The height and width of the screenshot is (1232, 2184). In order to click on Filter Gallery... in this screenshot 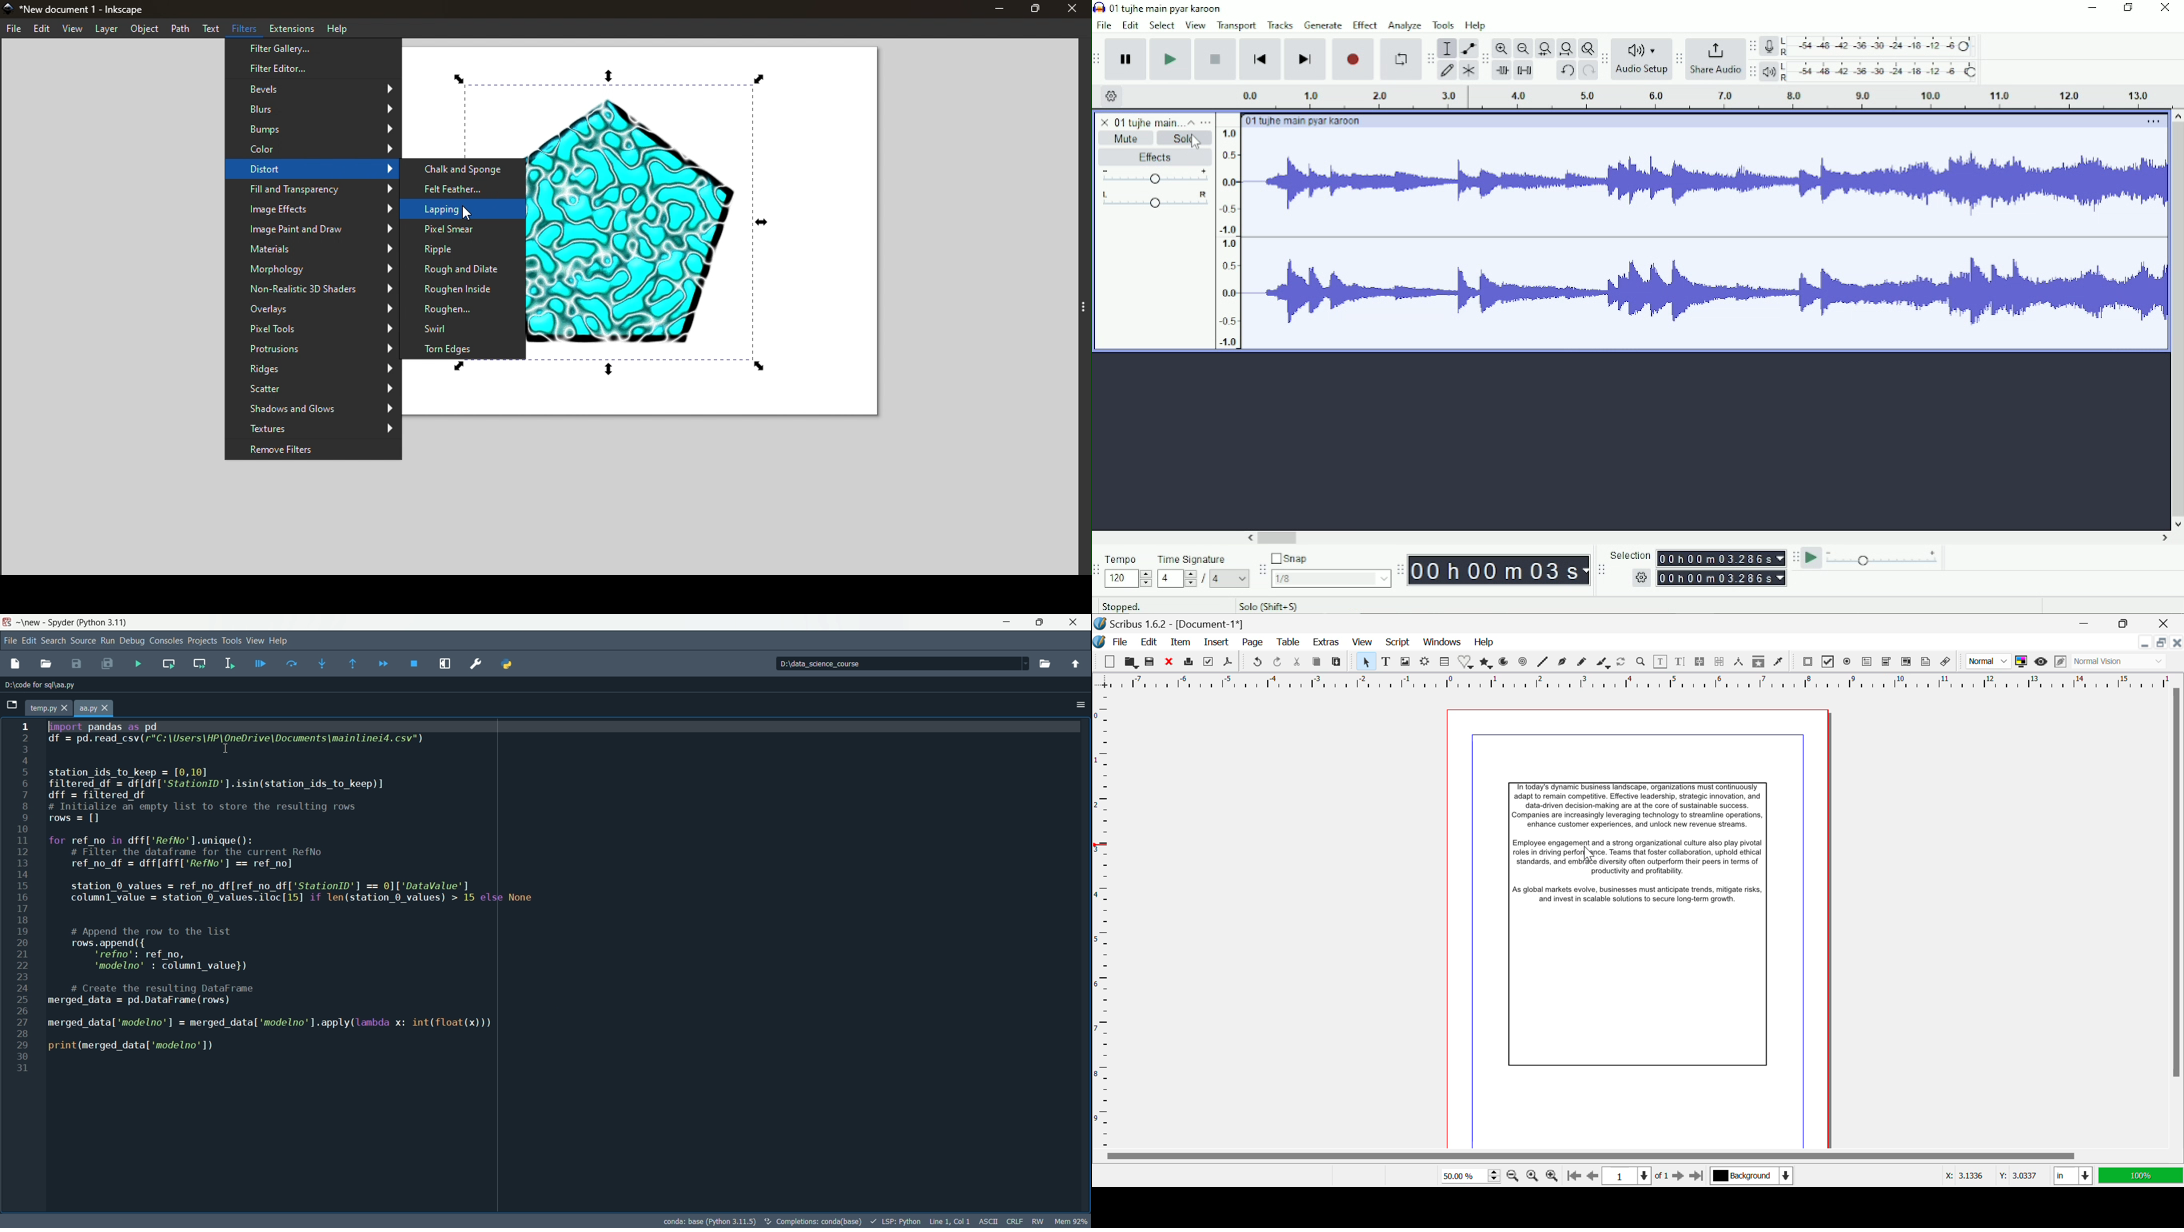, I will do `click(313, 49)`.